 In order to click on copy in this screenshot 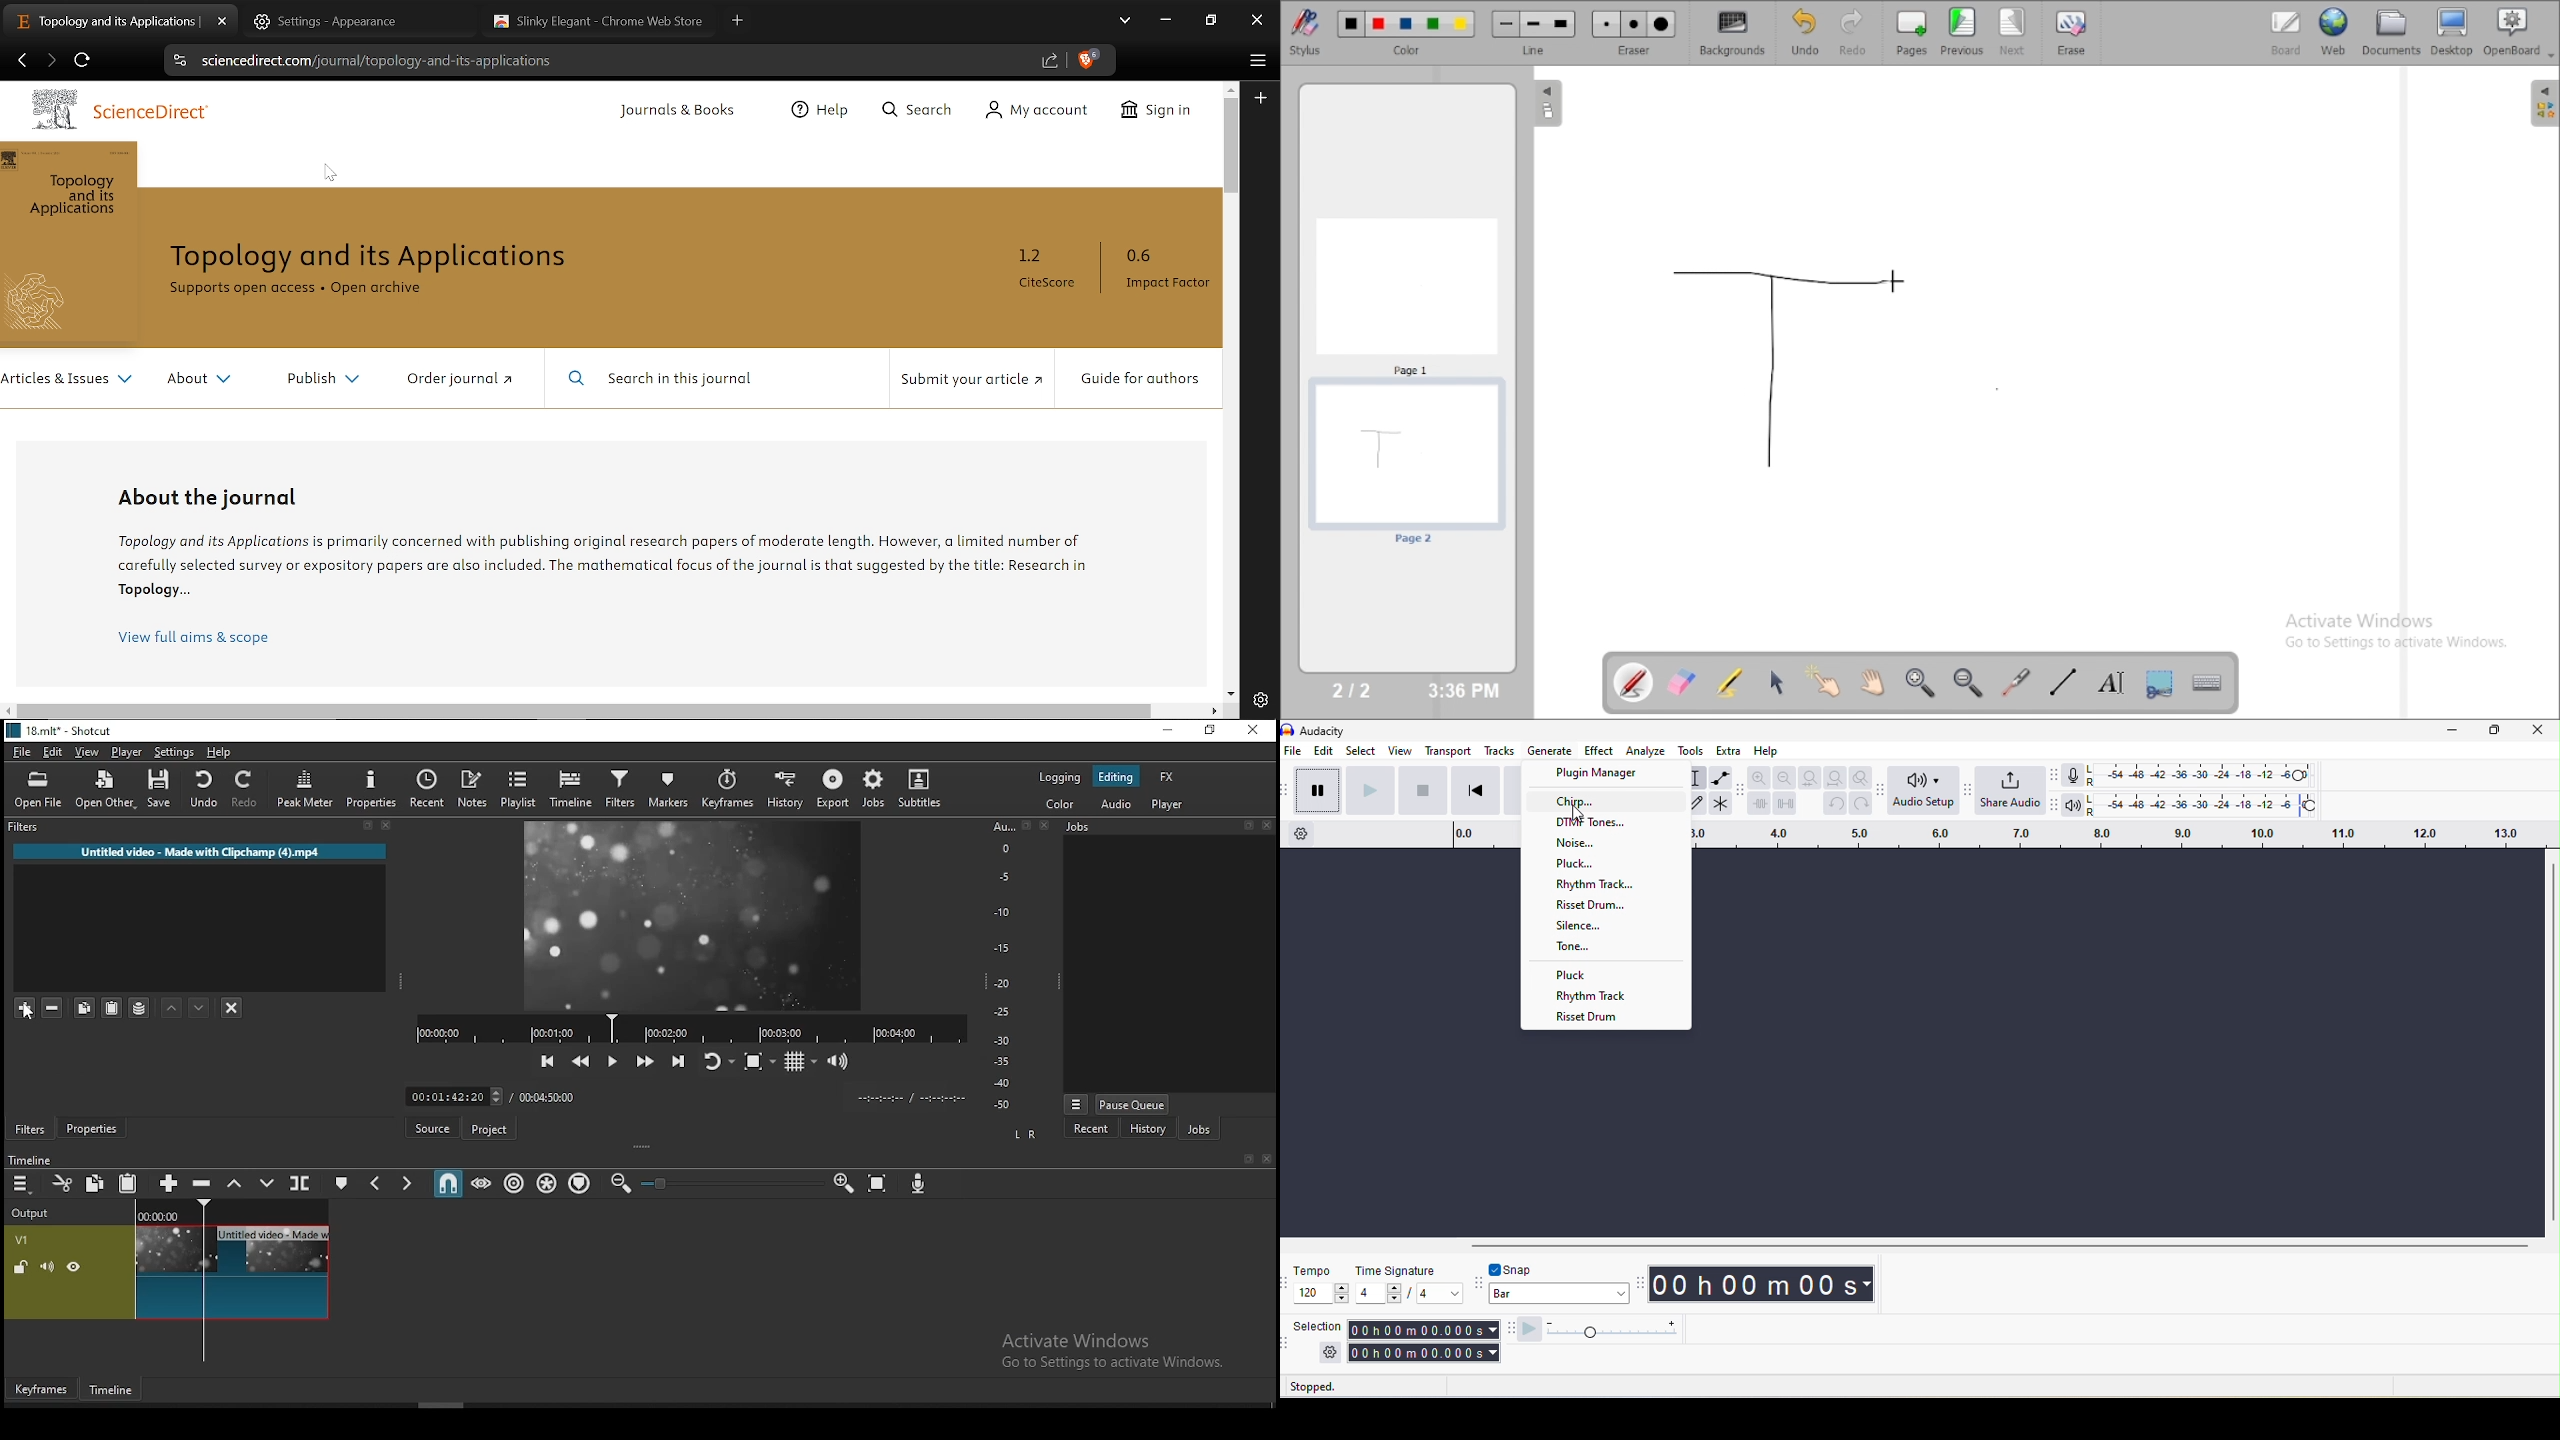, I will do `click(95, 1182)`.